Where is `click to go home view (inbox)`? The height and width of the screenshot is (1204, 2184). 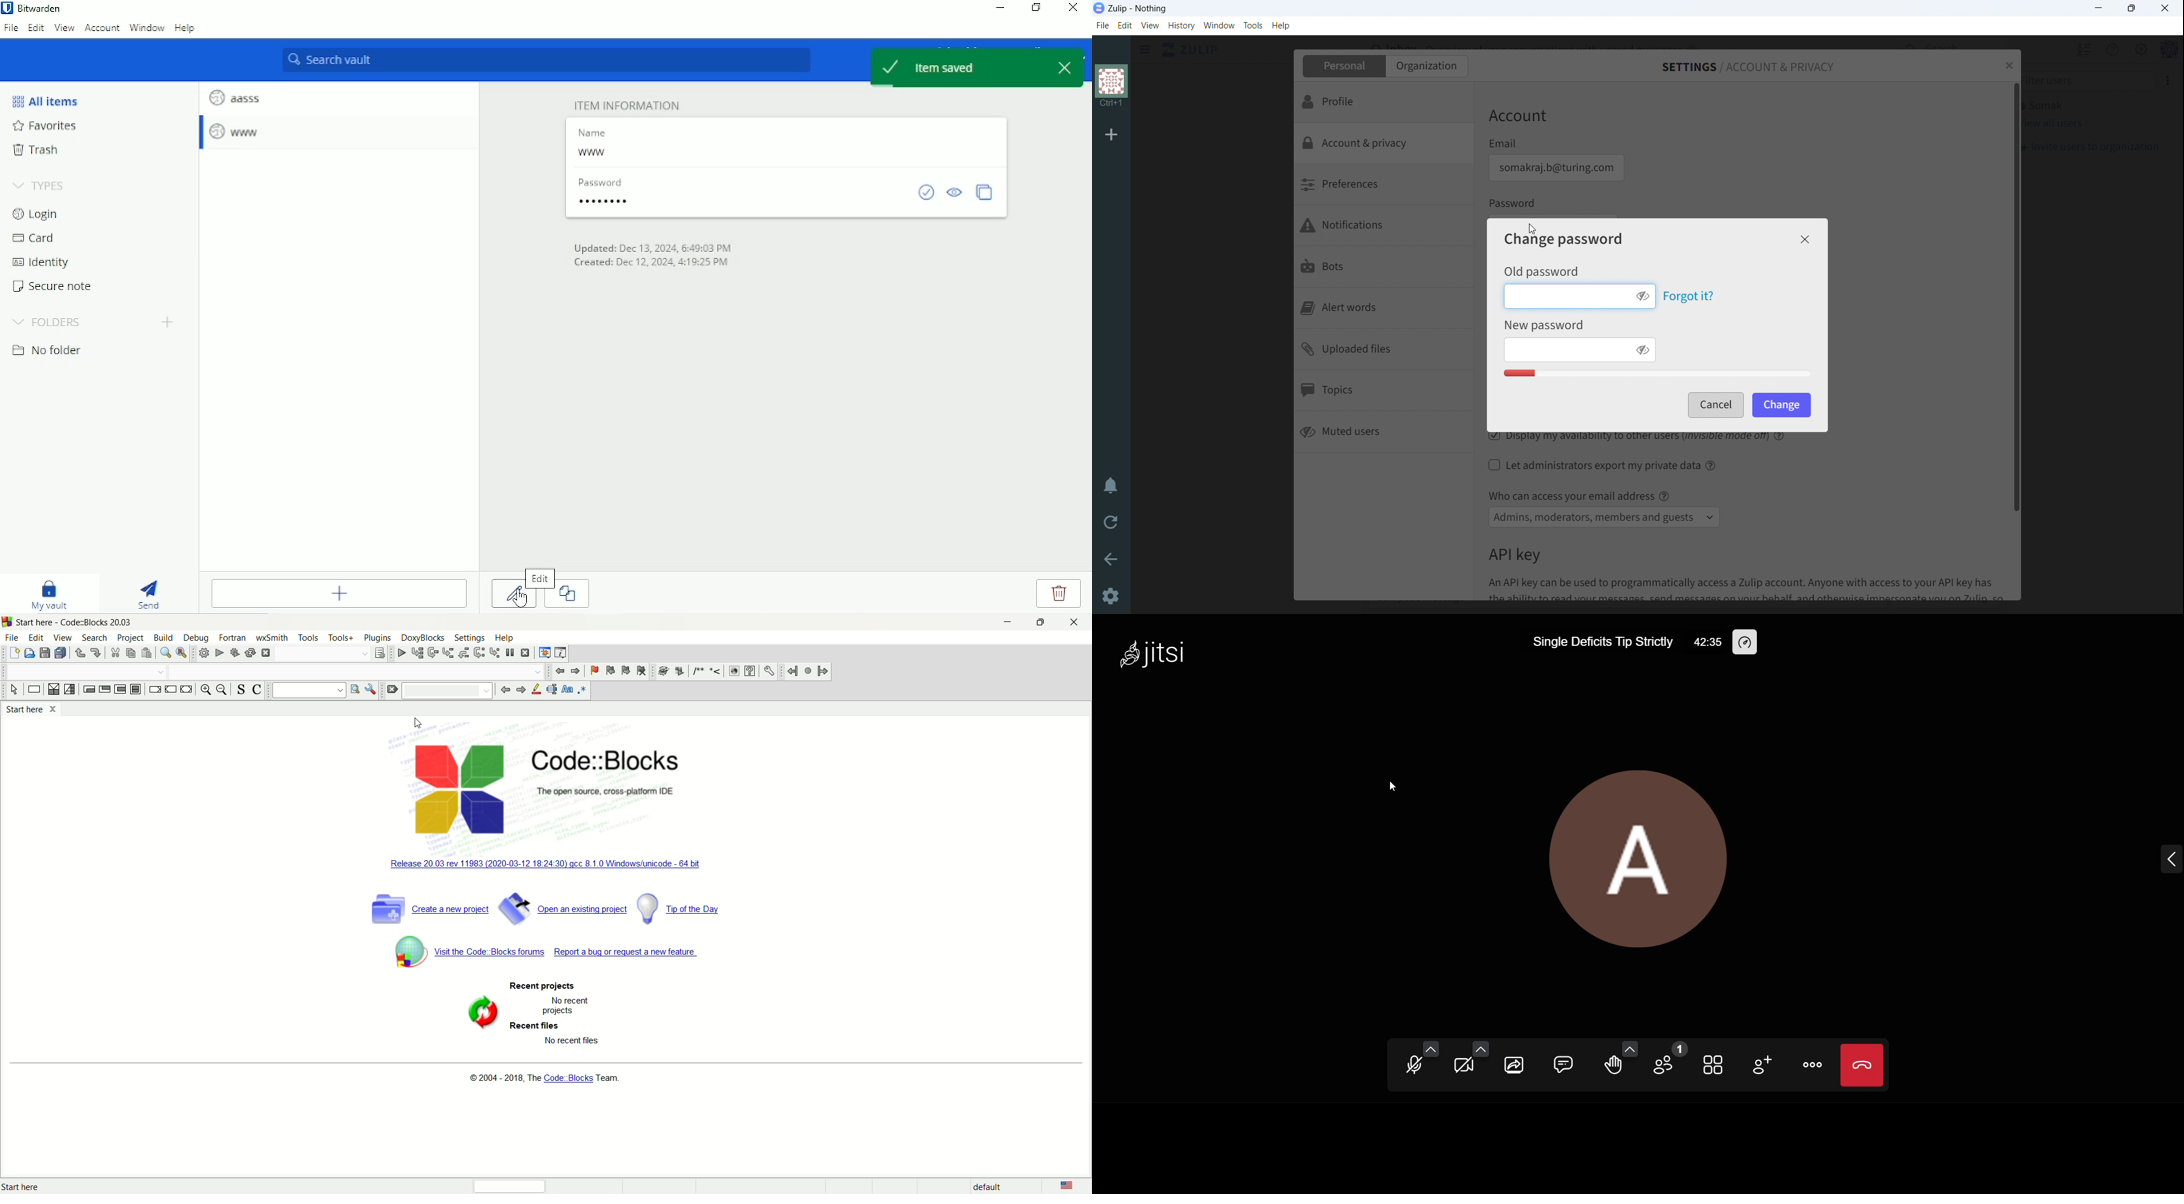
click to go home view (inbox) is located at coordinates (1191, 49).